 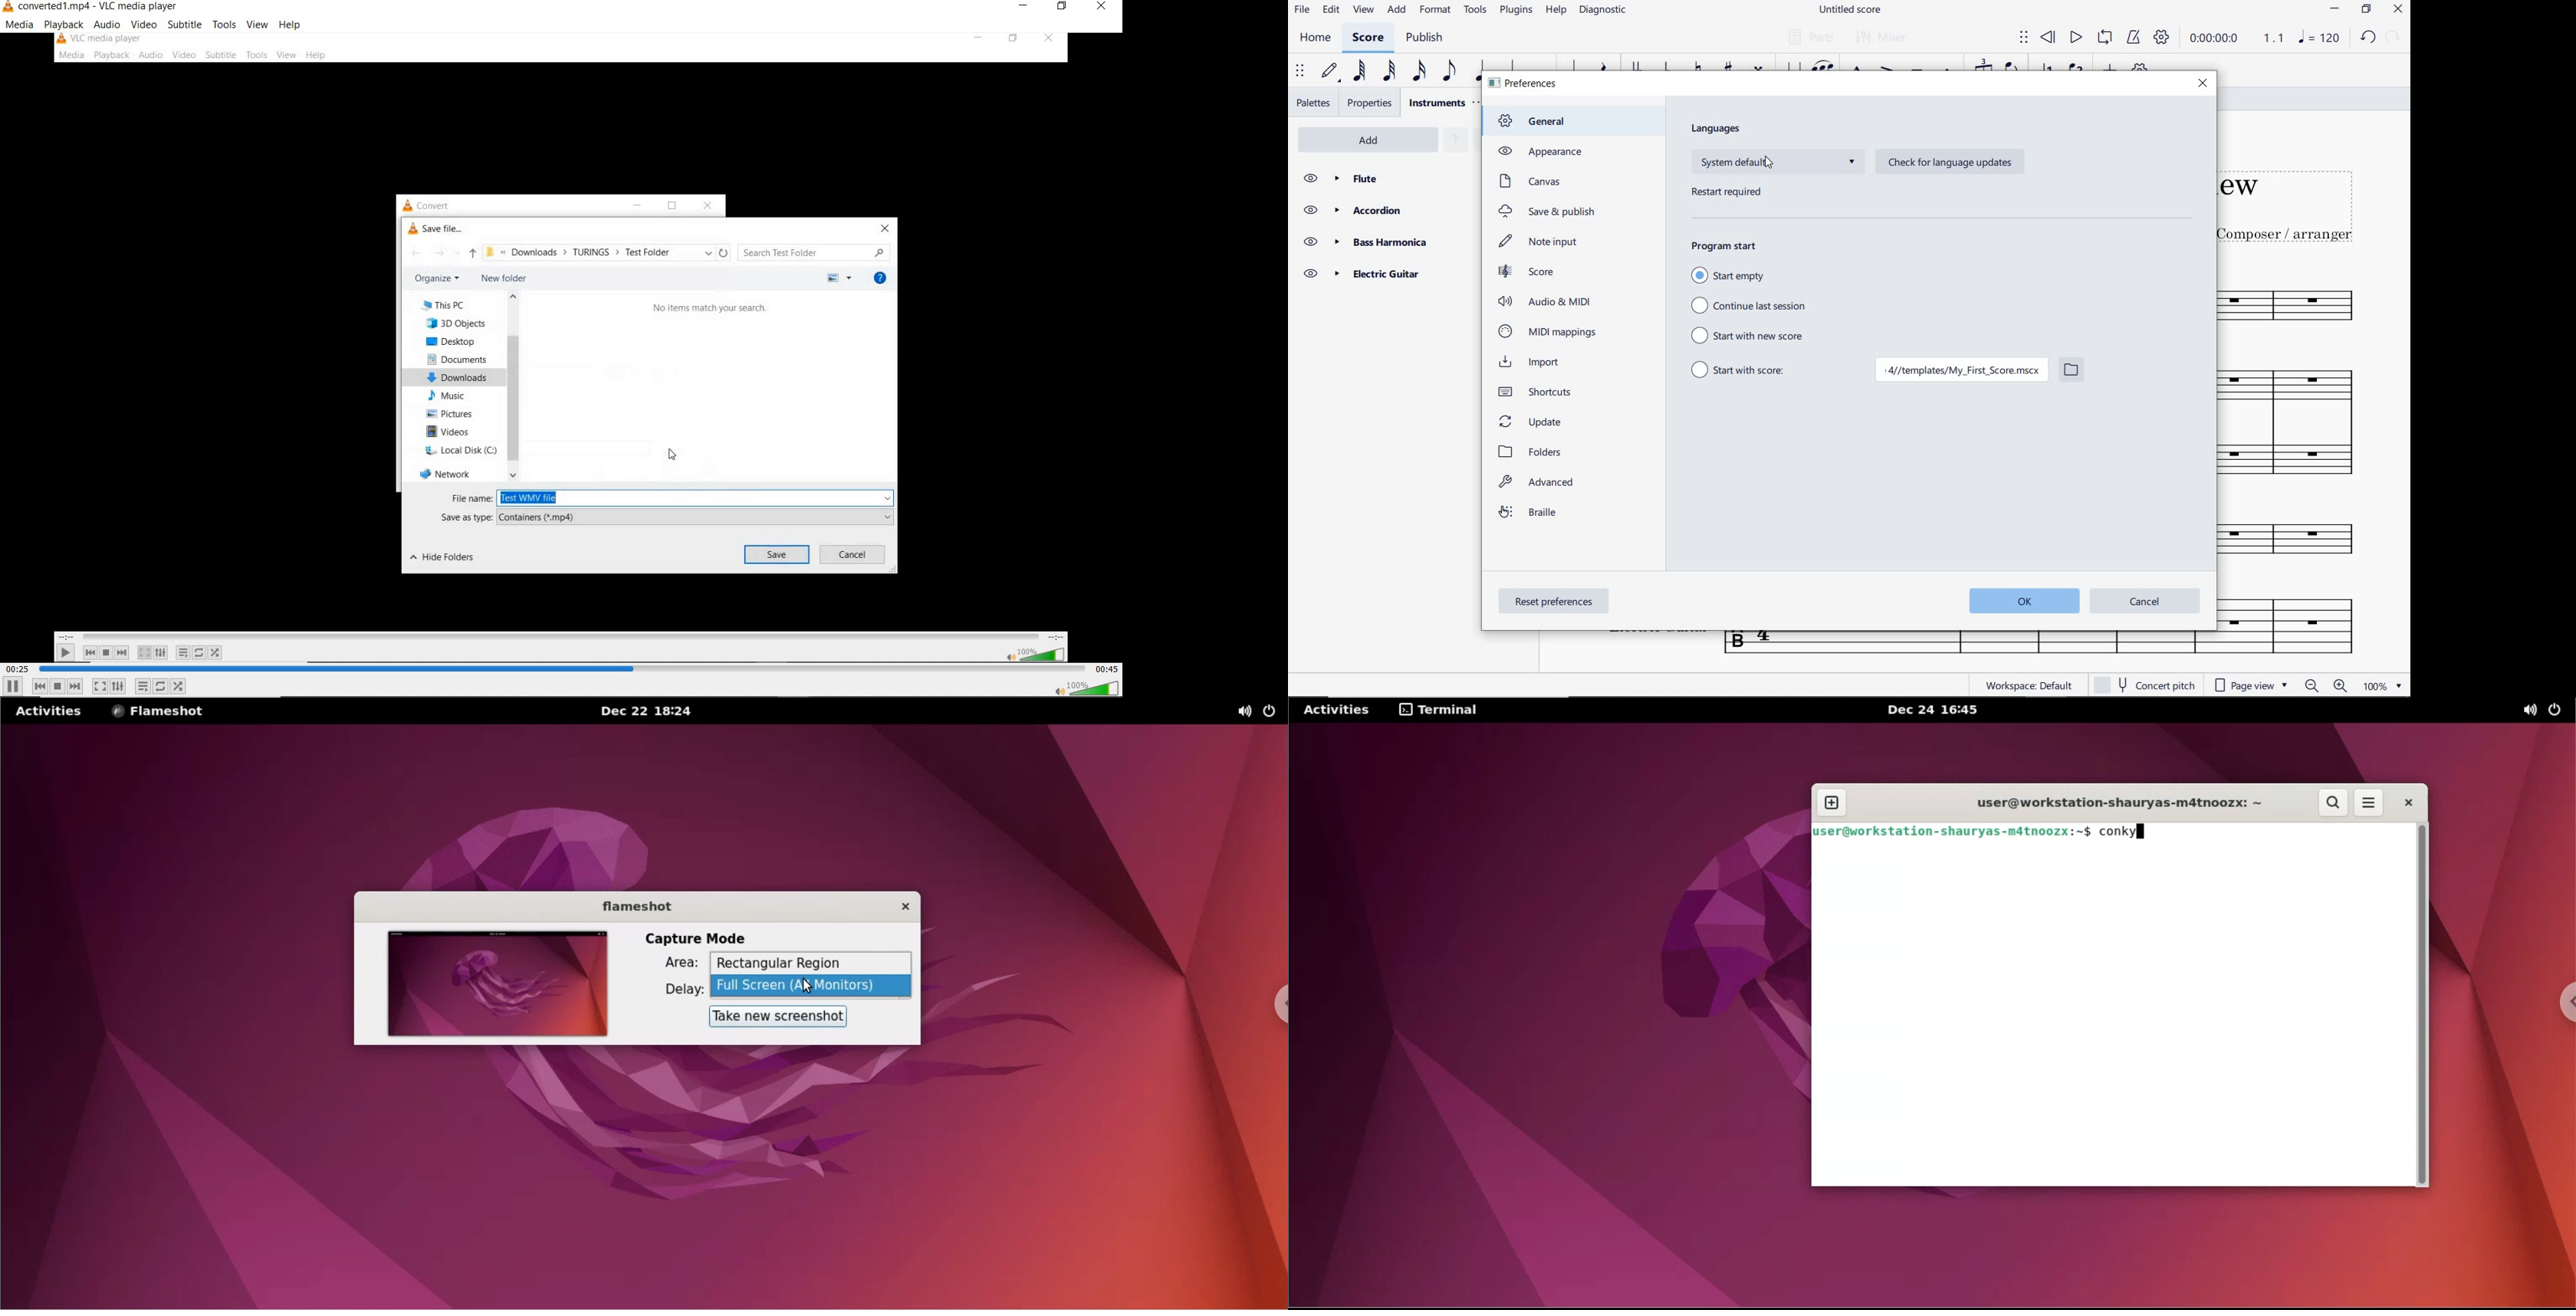 I want to click on previous media, so click(x=40, y=686).